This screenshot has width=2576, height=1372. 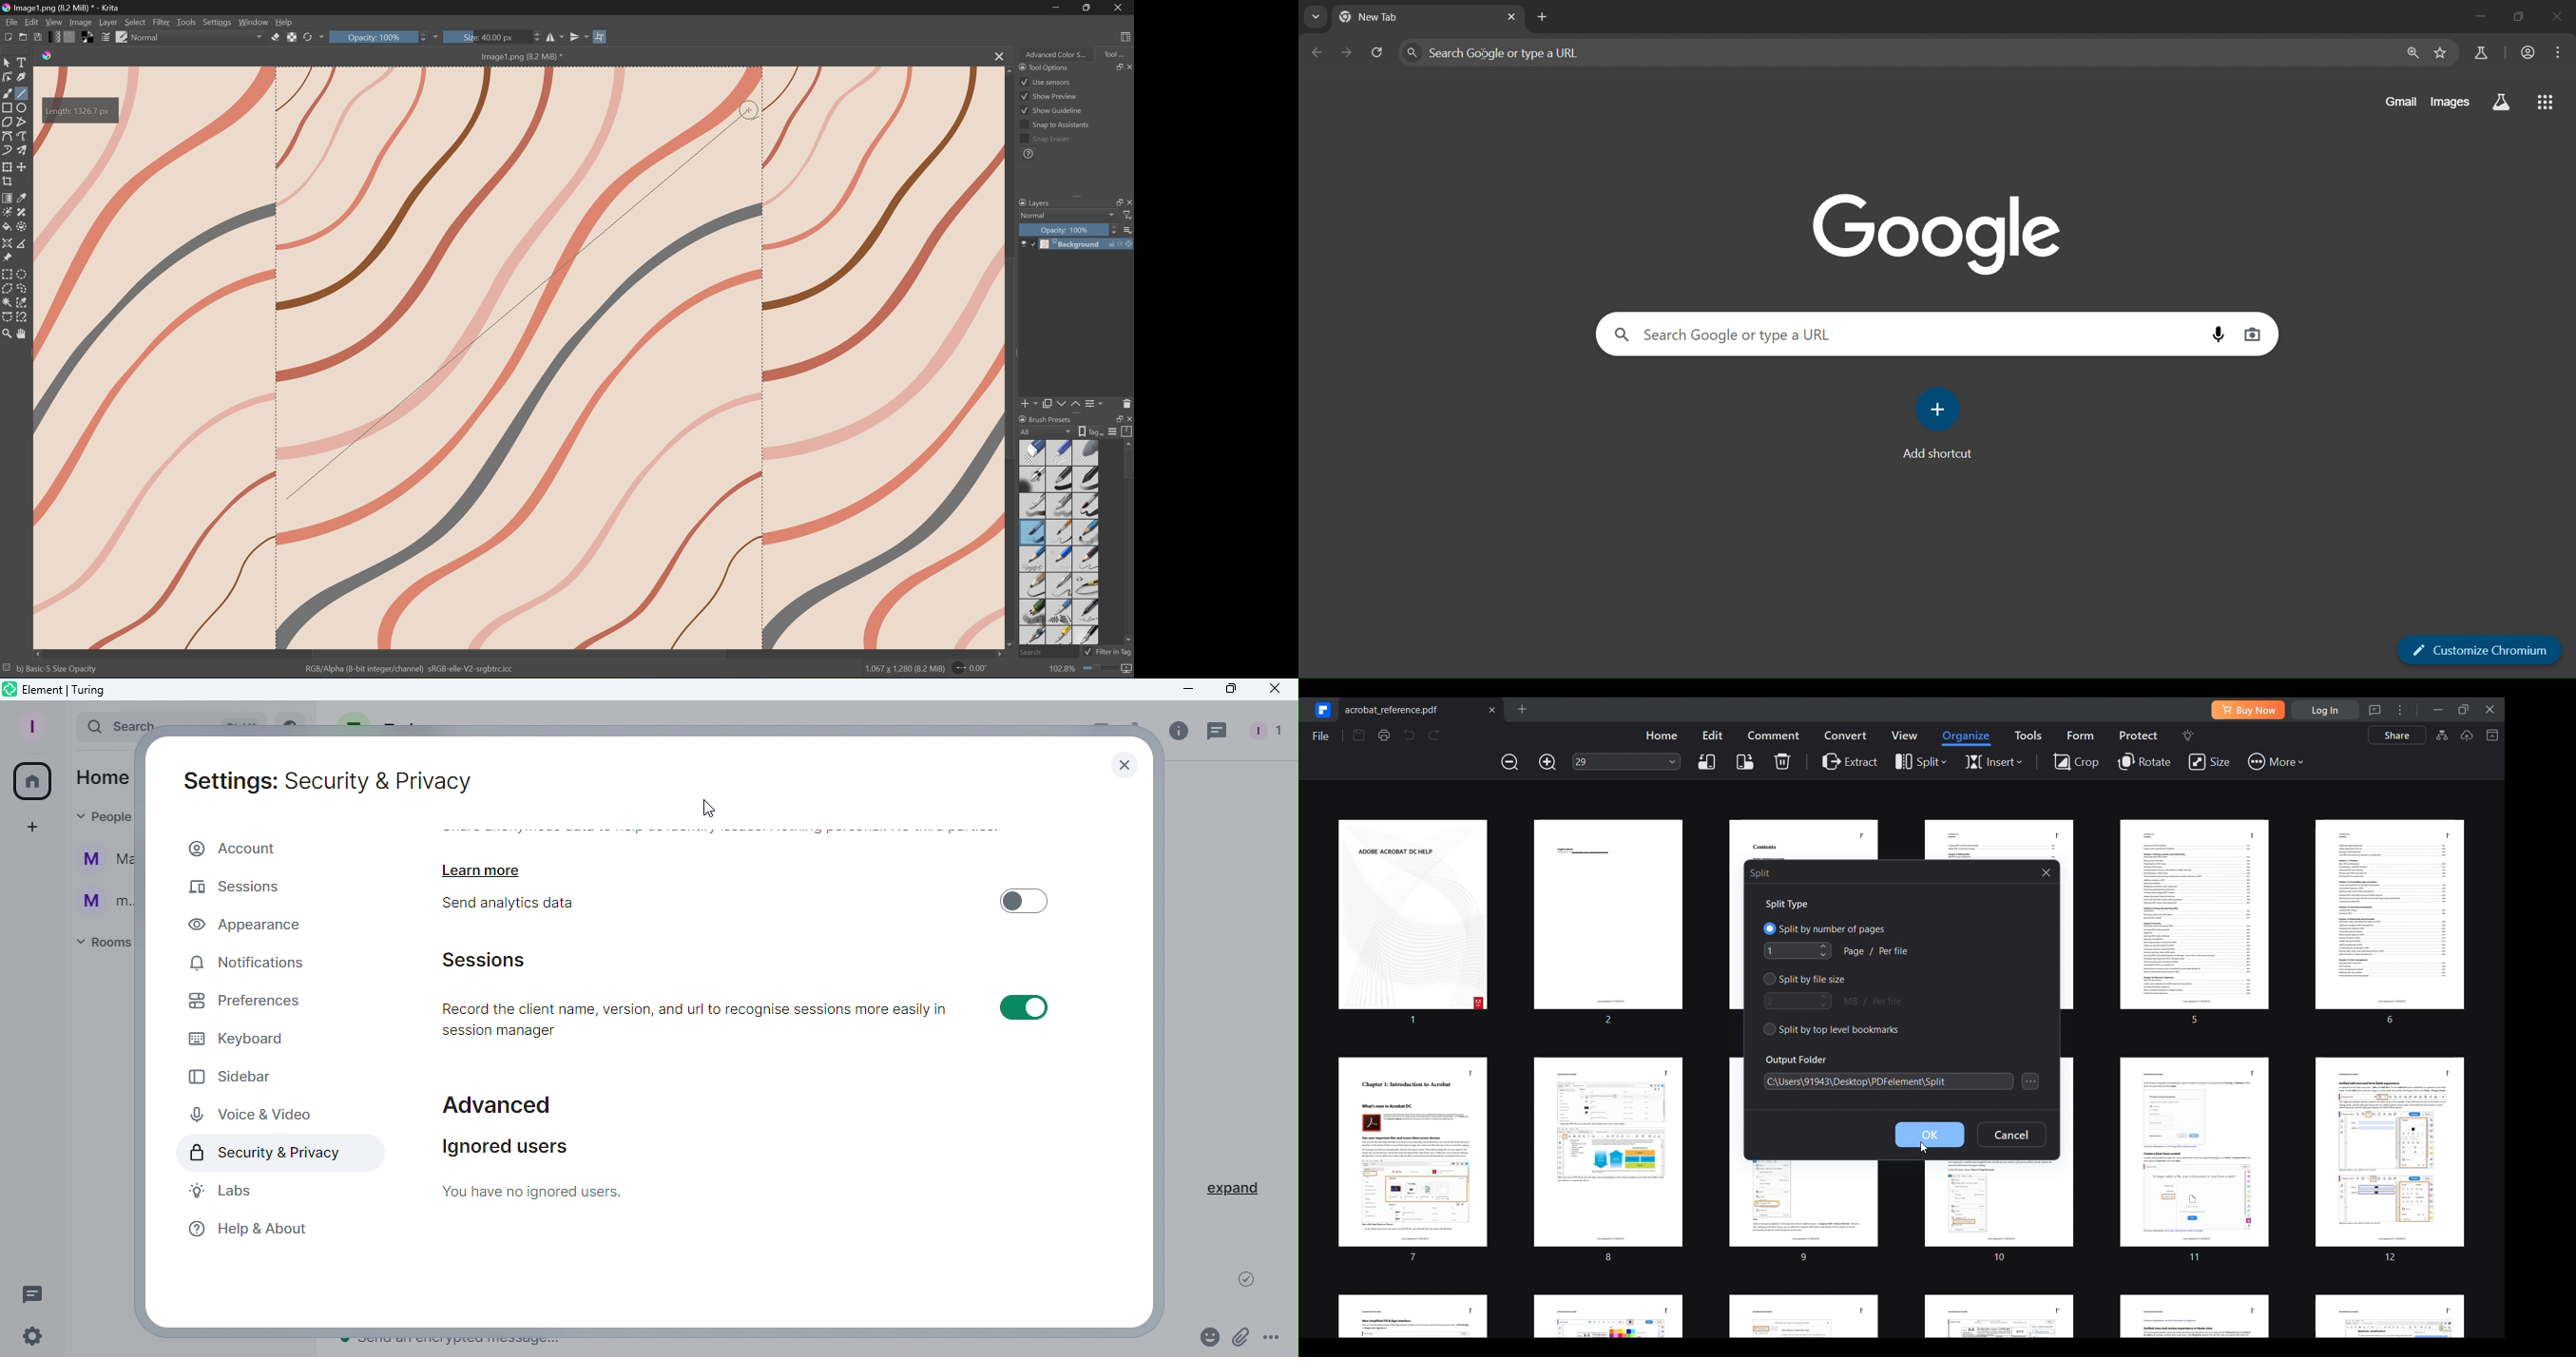 I want to click on Account, so click(x=275, y=848).